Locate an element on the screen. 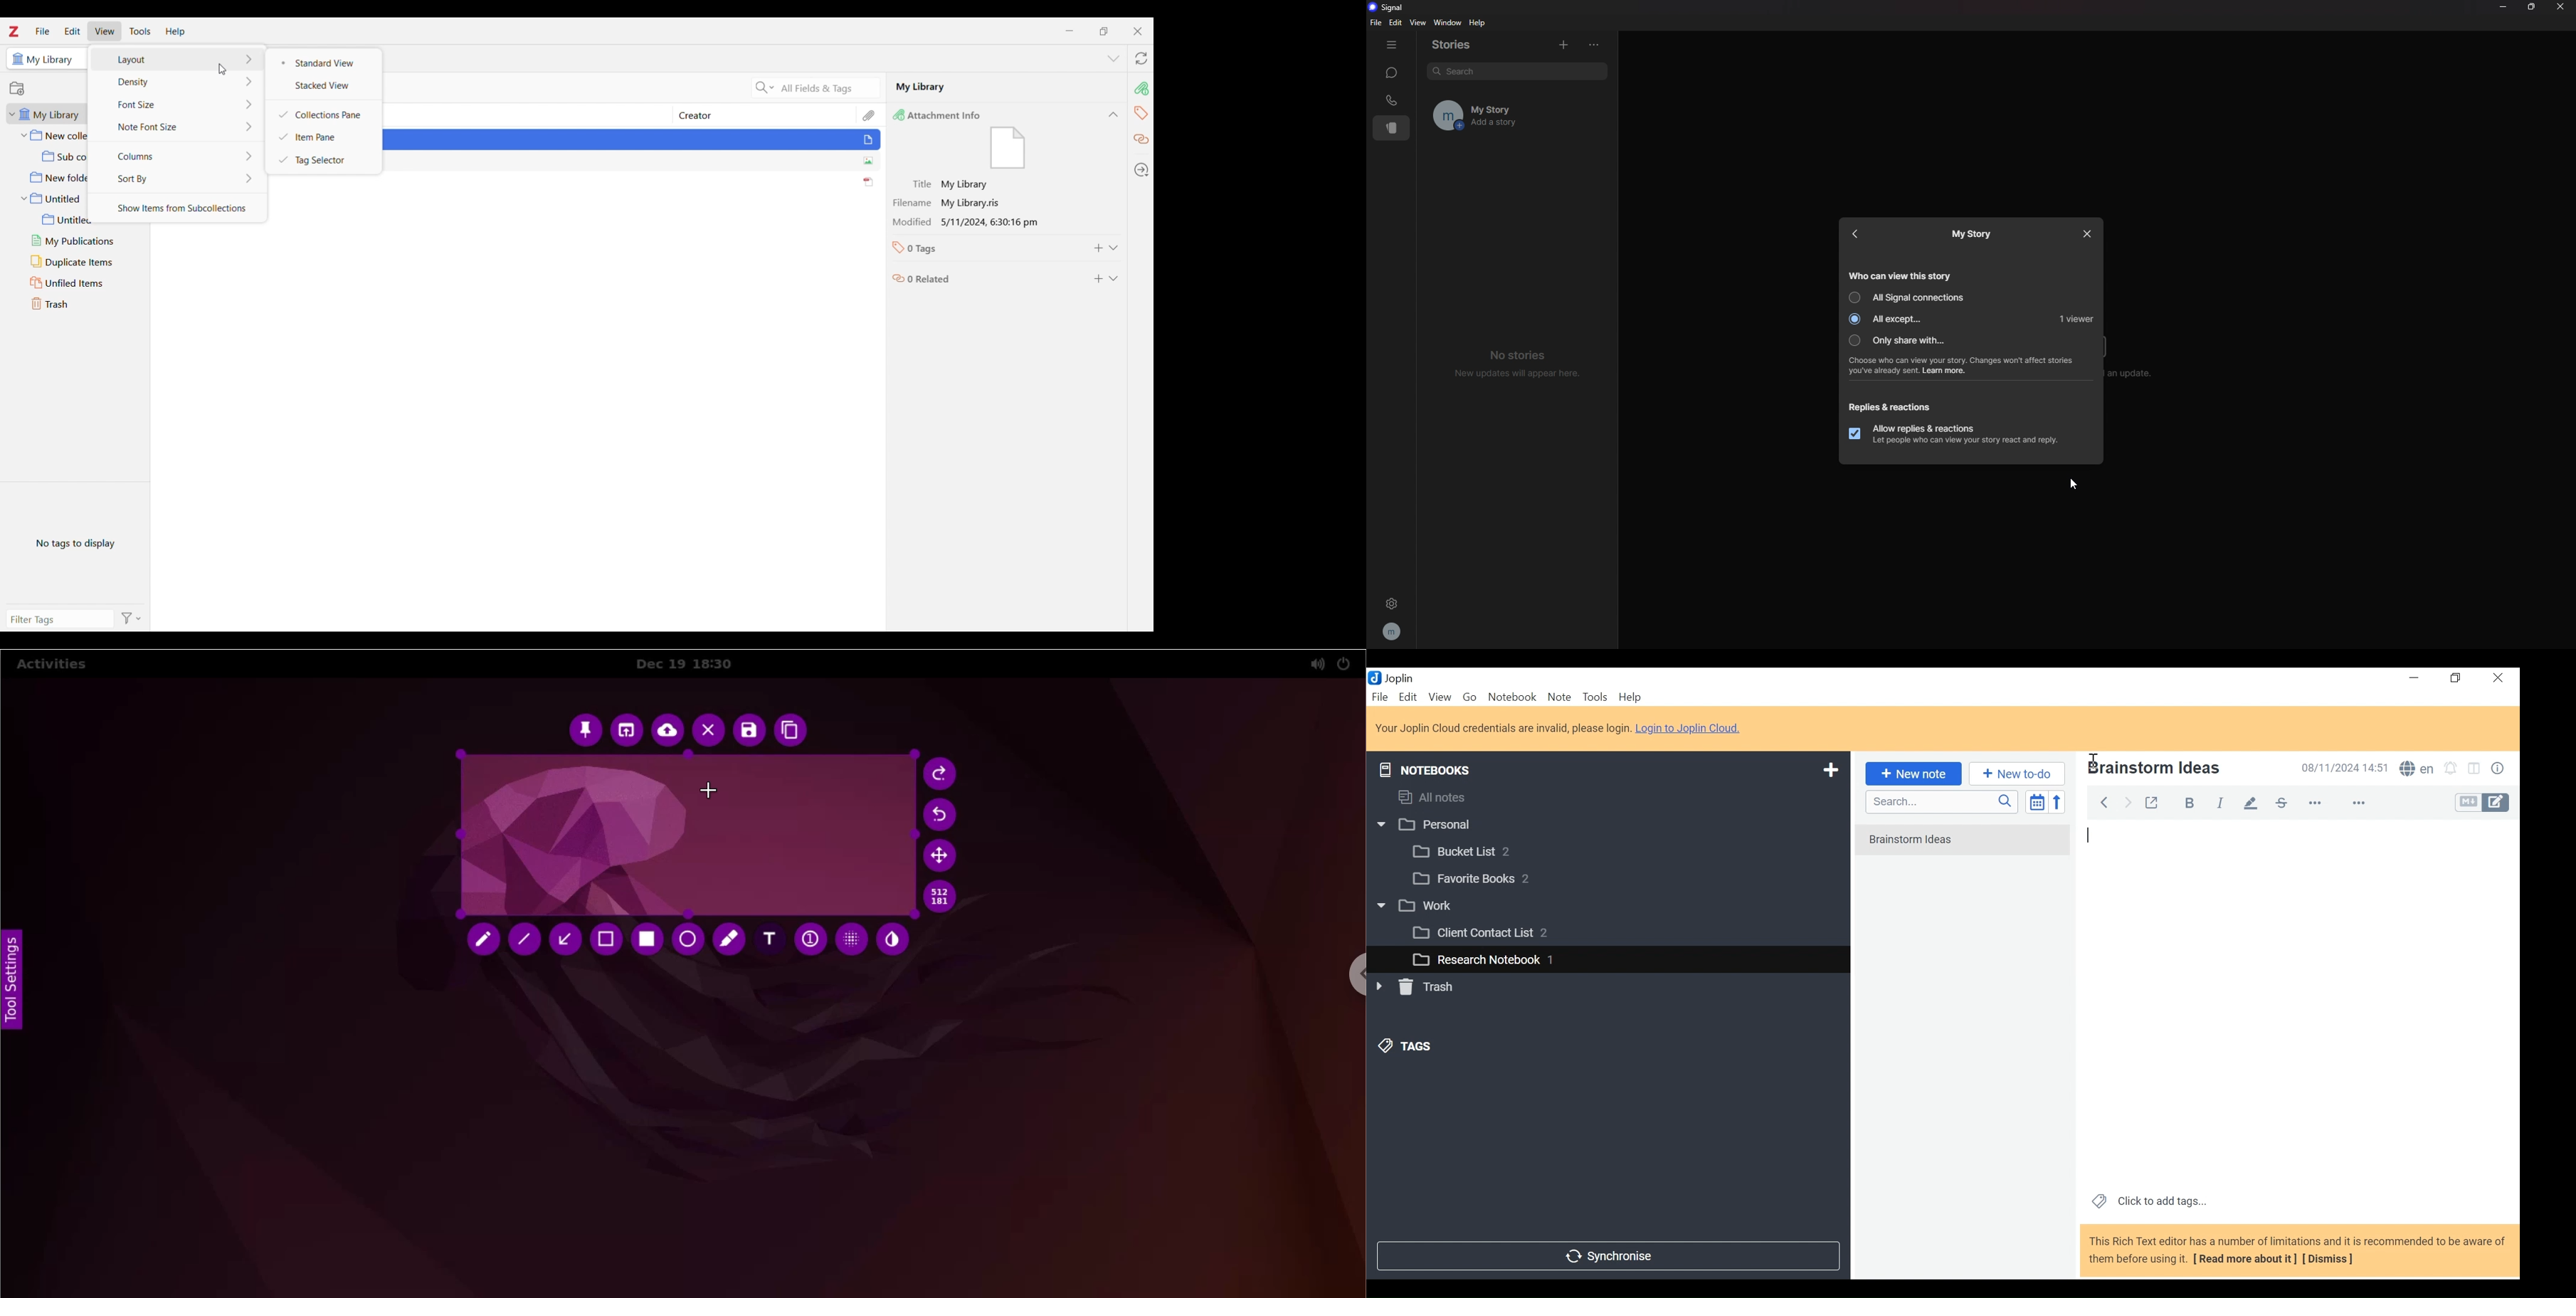  Toggle Editor layout is located at coordinates (2475, 770).